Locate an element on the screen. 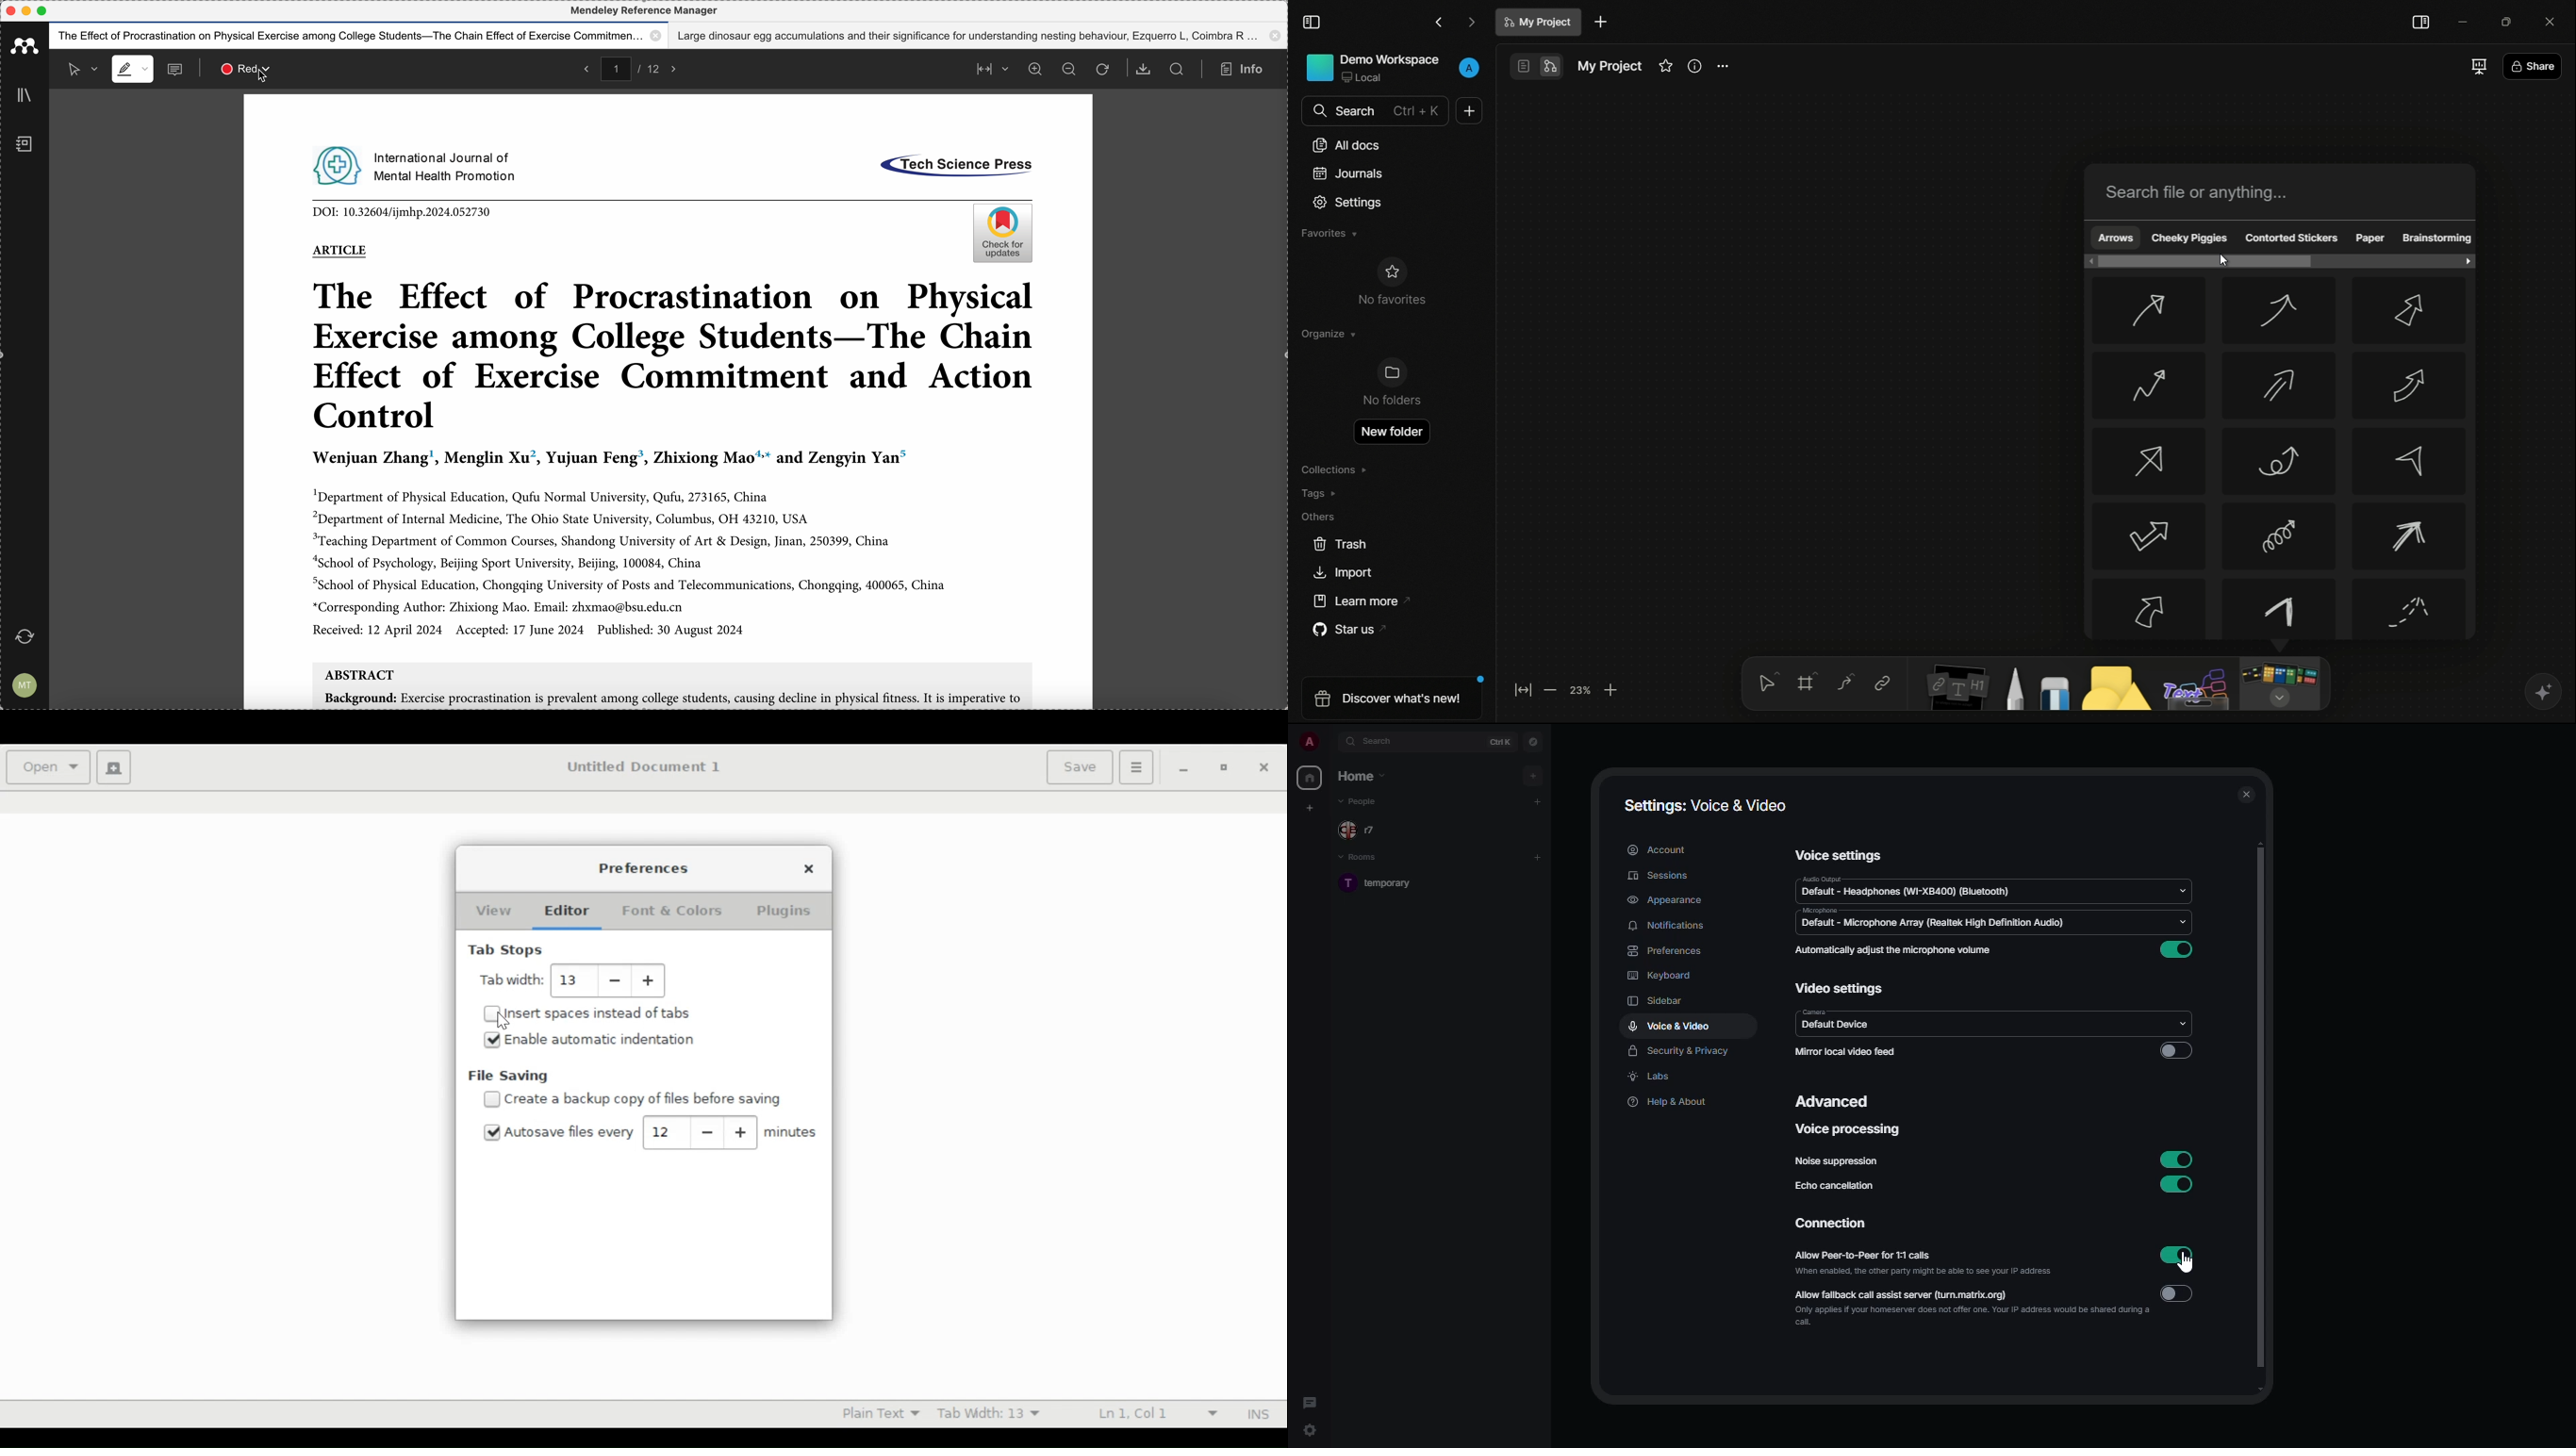 This screenshot has height=1456, width=2576. all documents is located at coordinates (1348, 145).